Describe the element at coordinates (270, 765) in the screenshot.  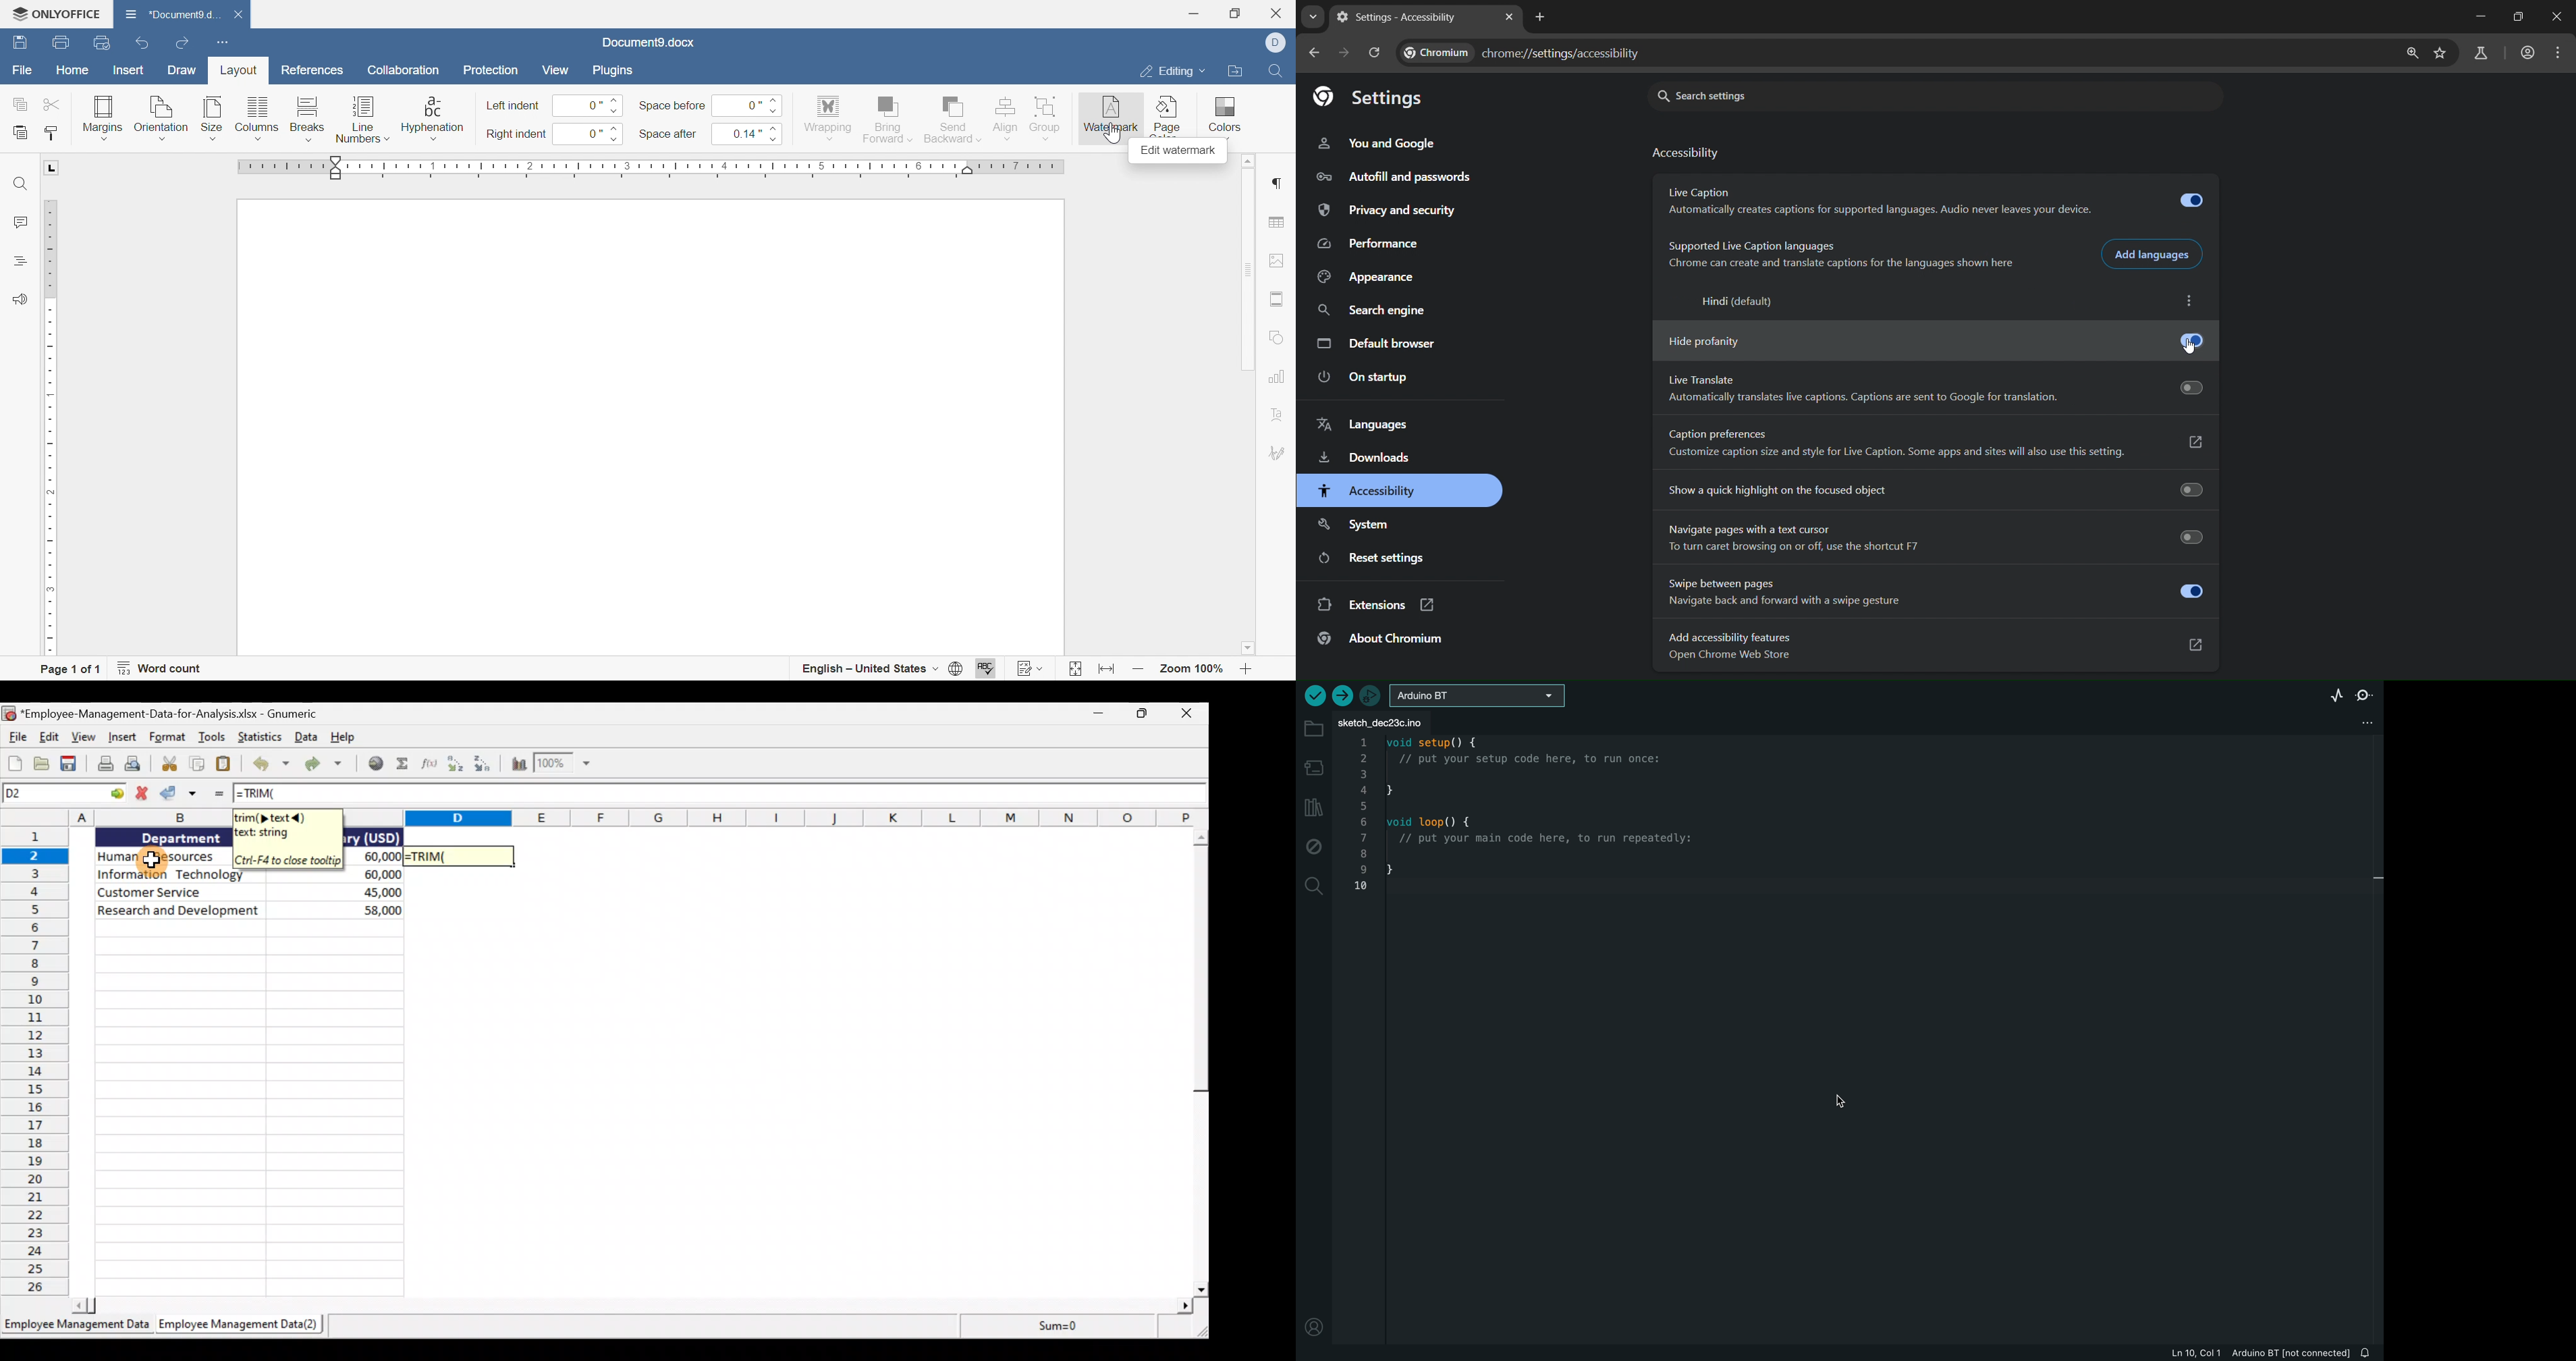
I see `Undo the last action` at that location.